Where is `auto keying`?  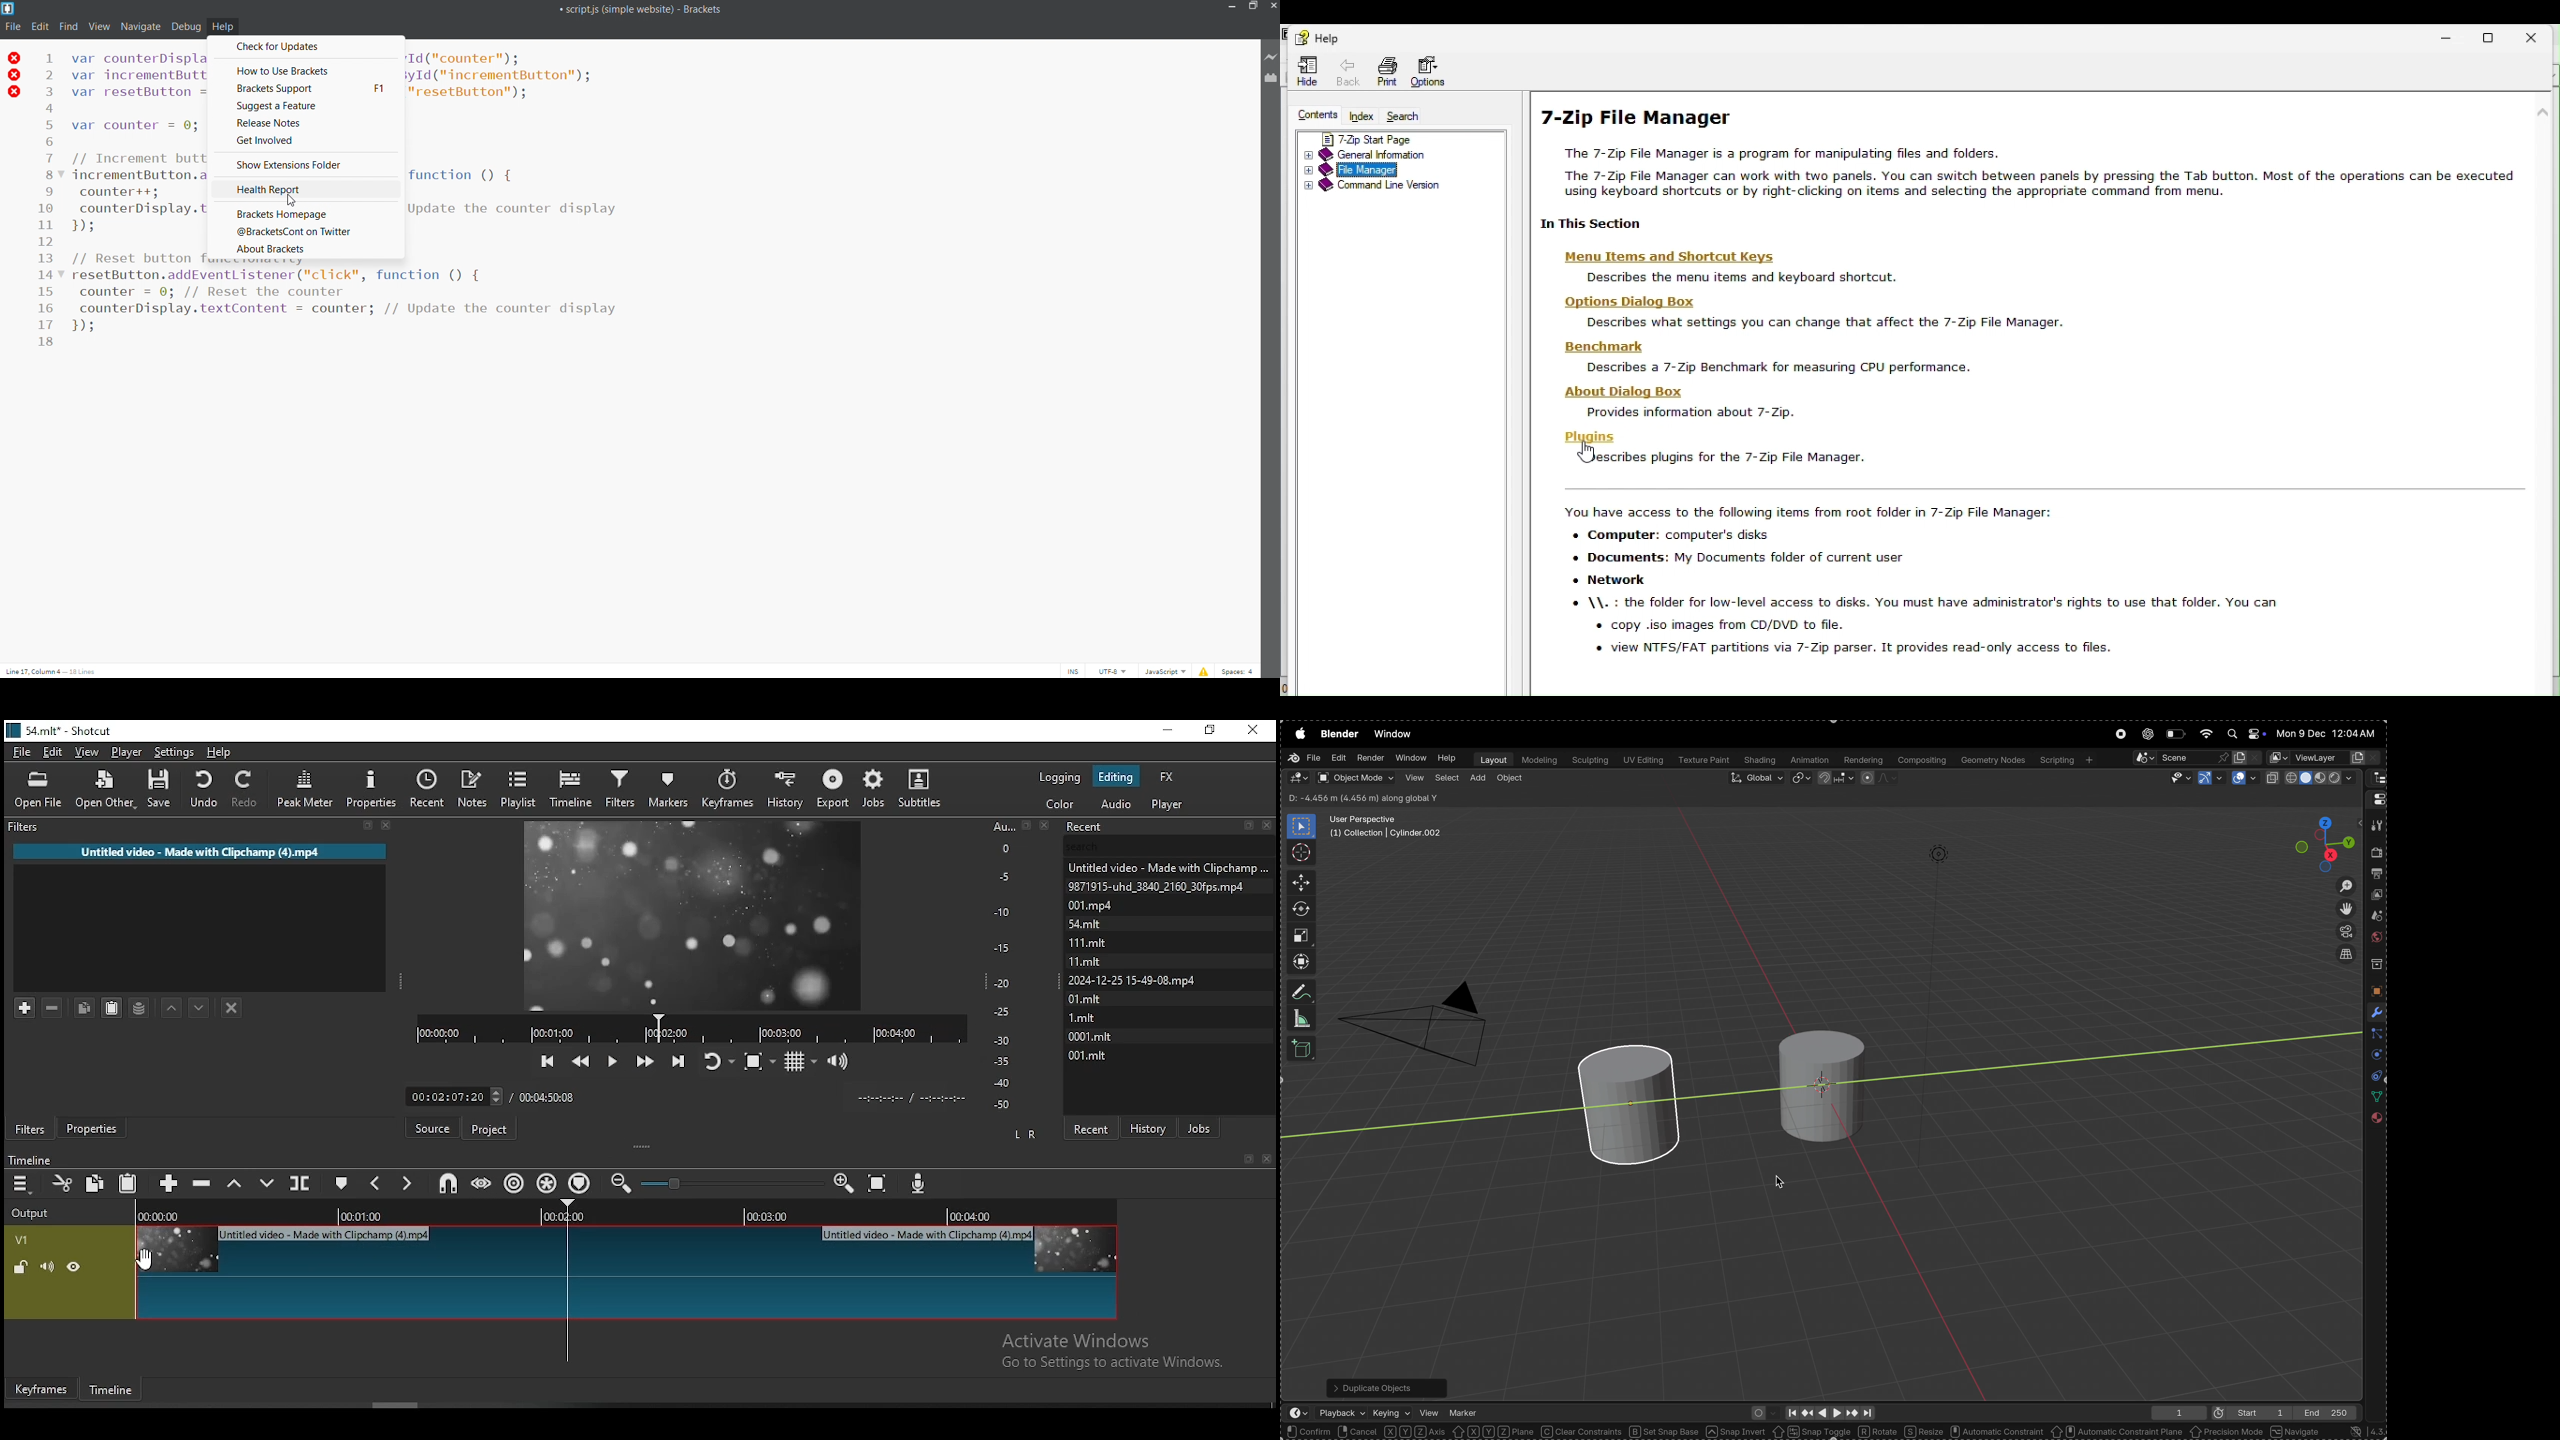 auto keying is located at coordinates (1762, 1412).